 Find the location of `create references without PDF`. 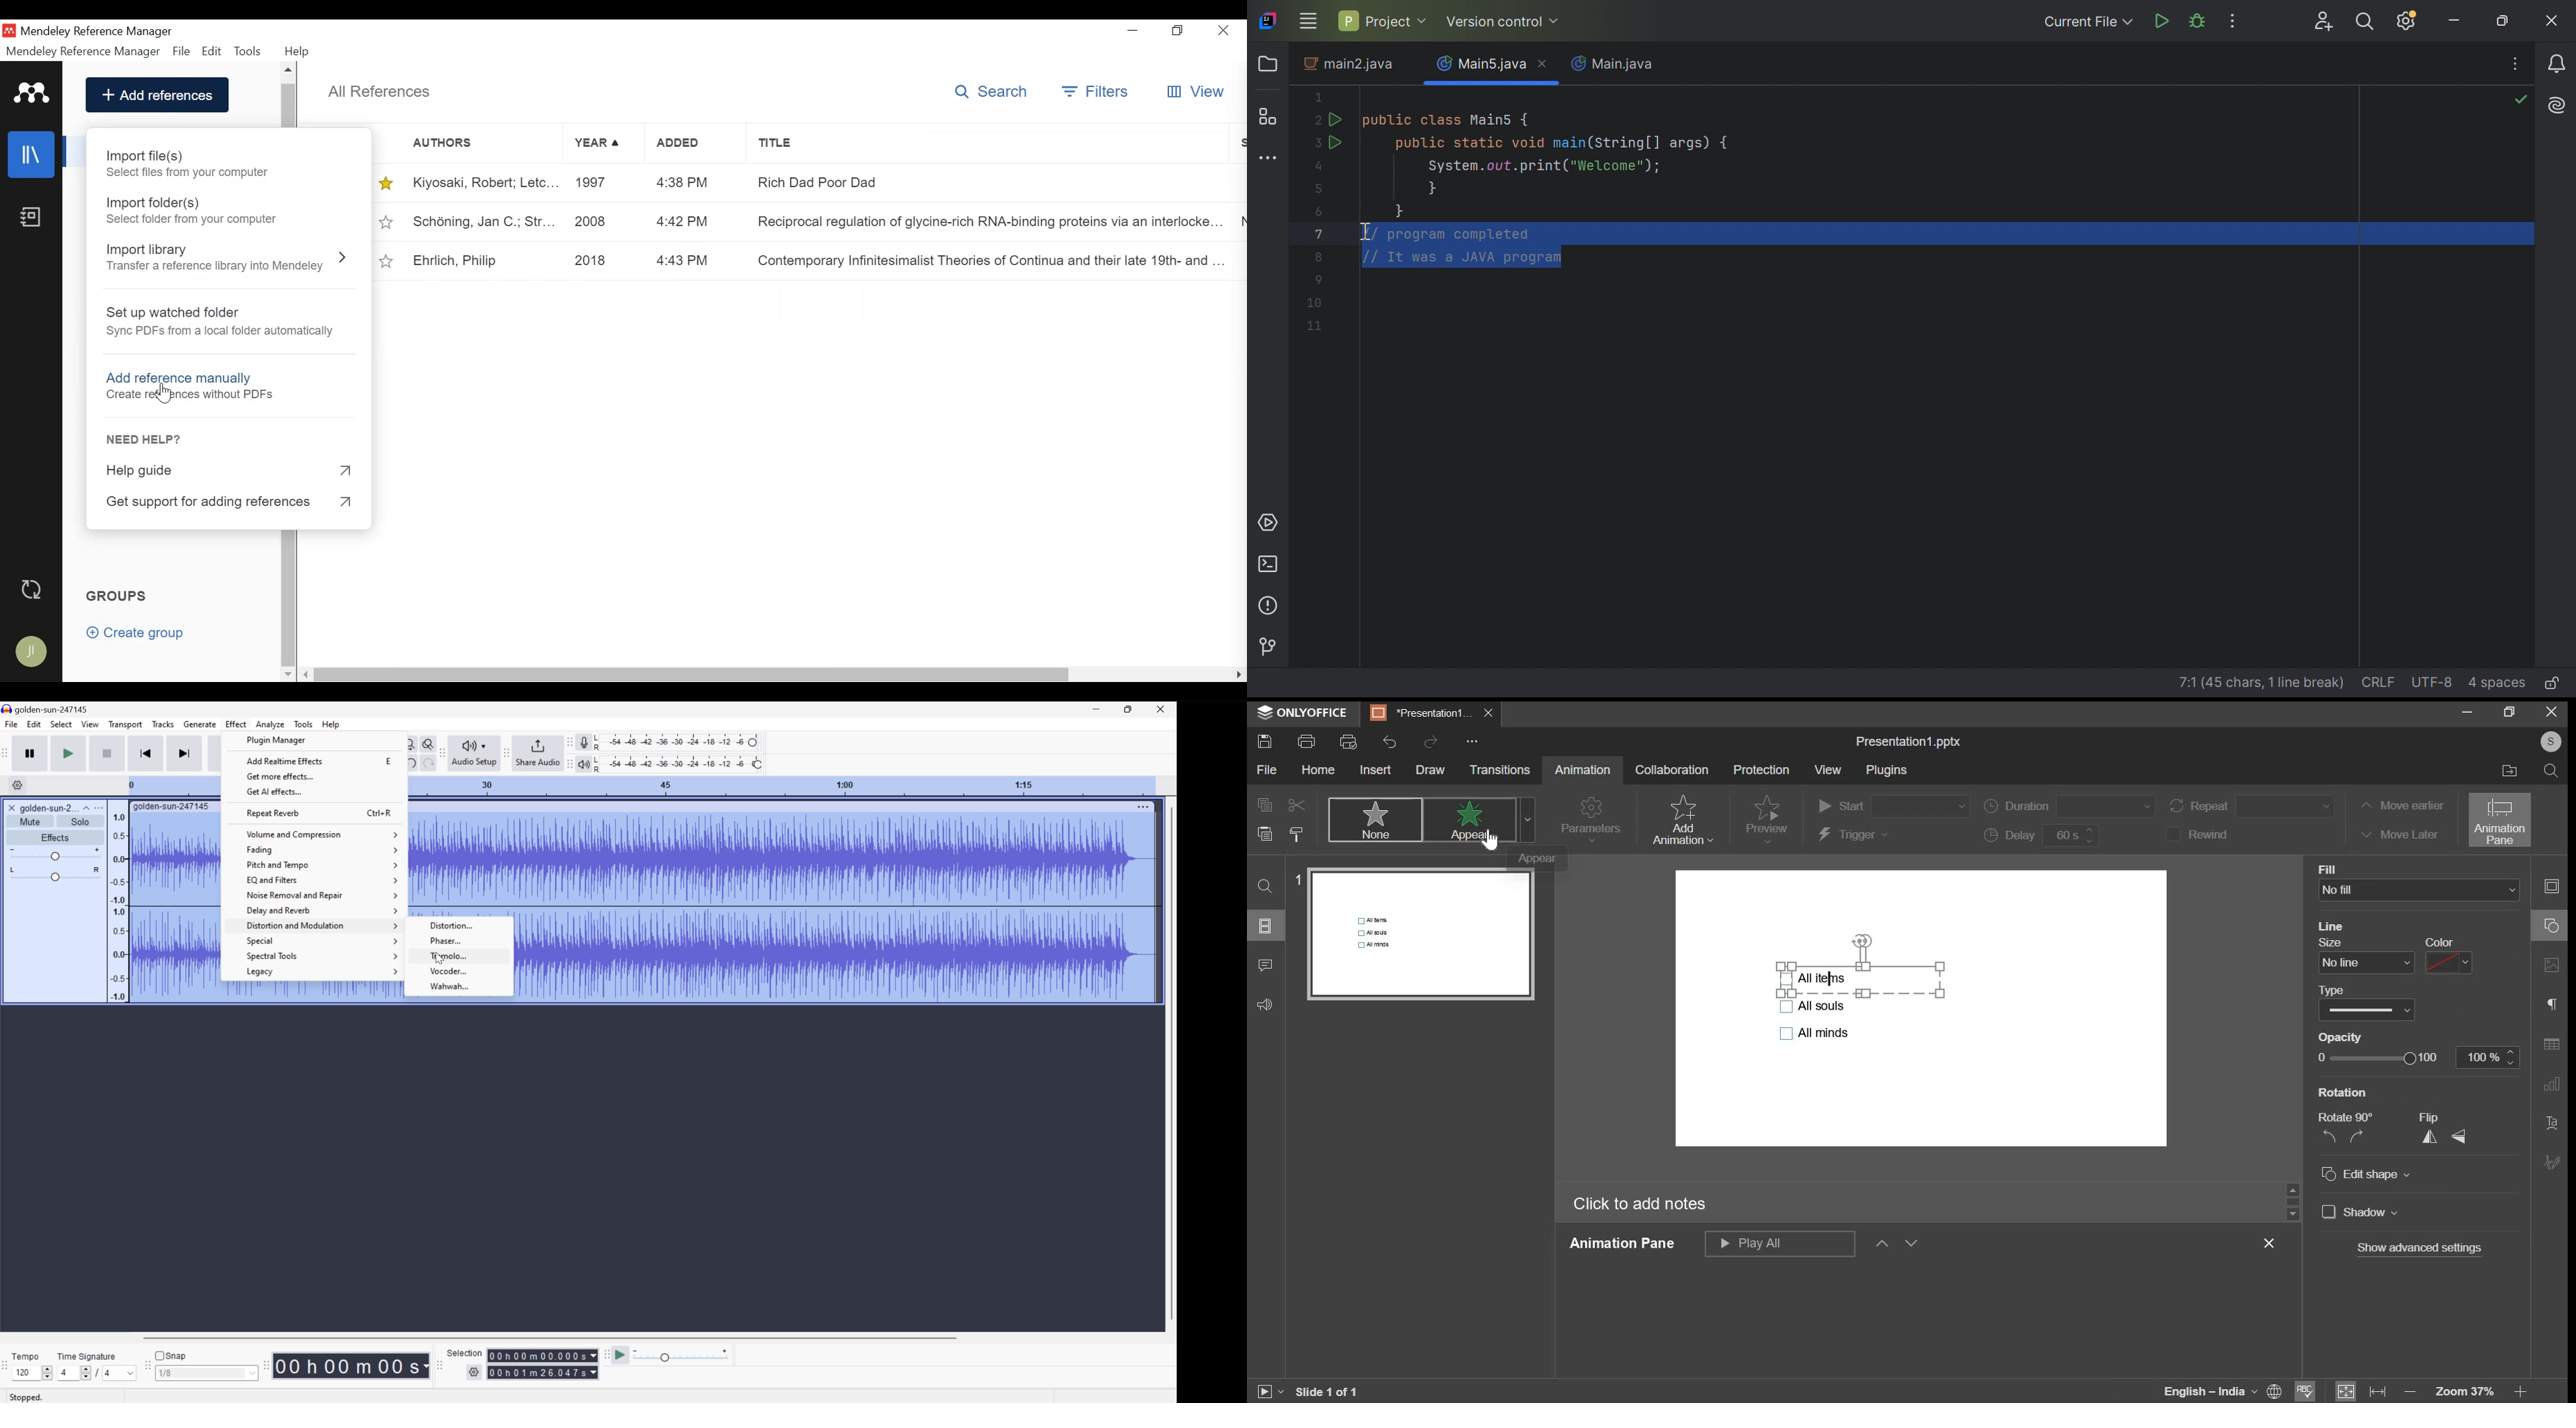

create references without PDF is located at coordinates (212, 398).